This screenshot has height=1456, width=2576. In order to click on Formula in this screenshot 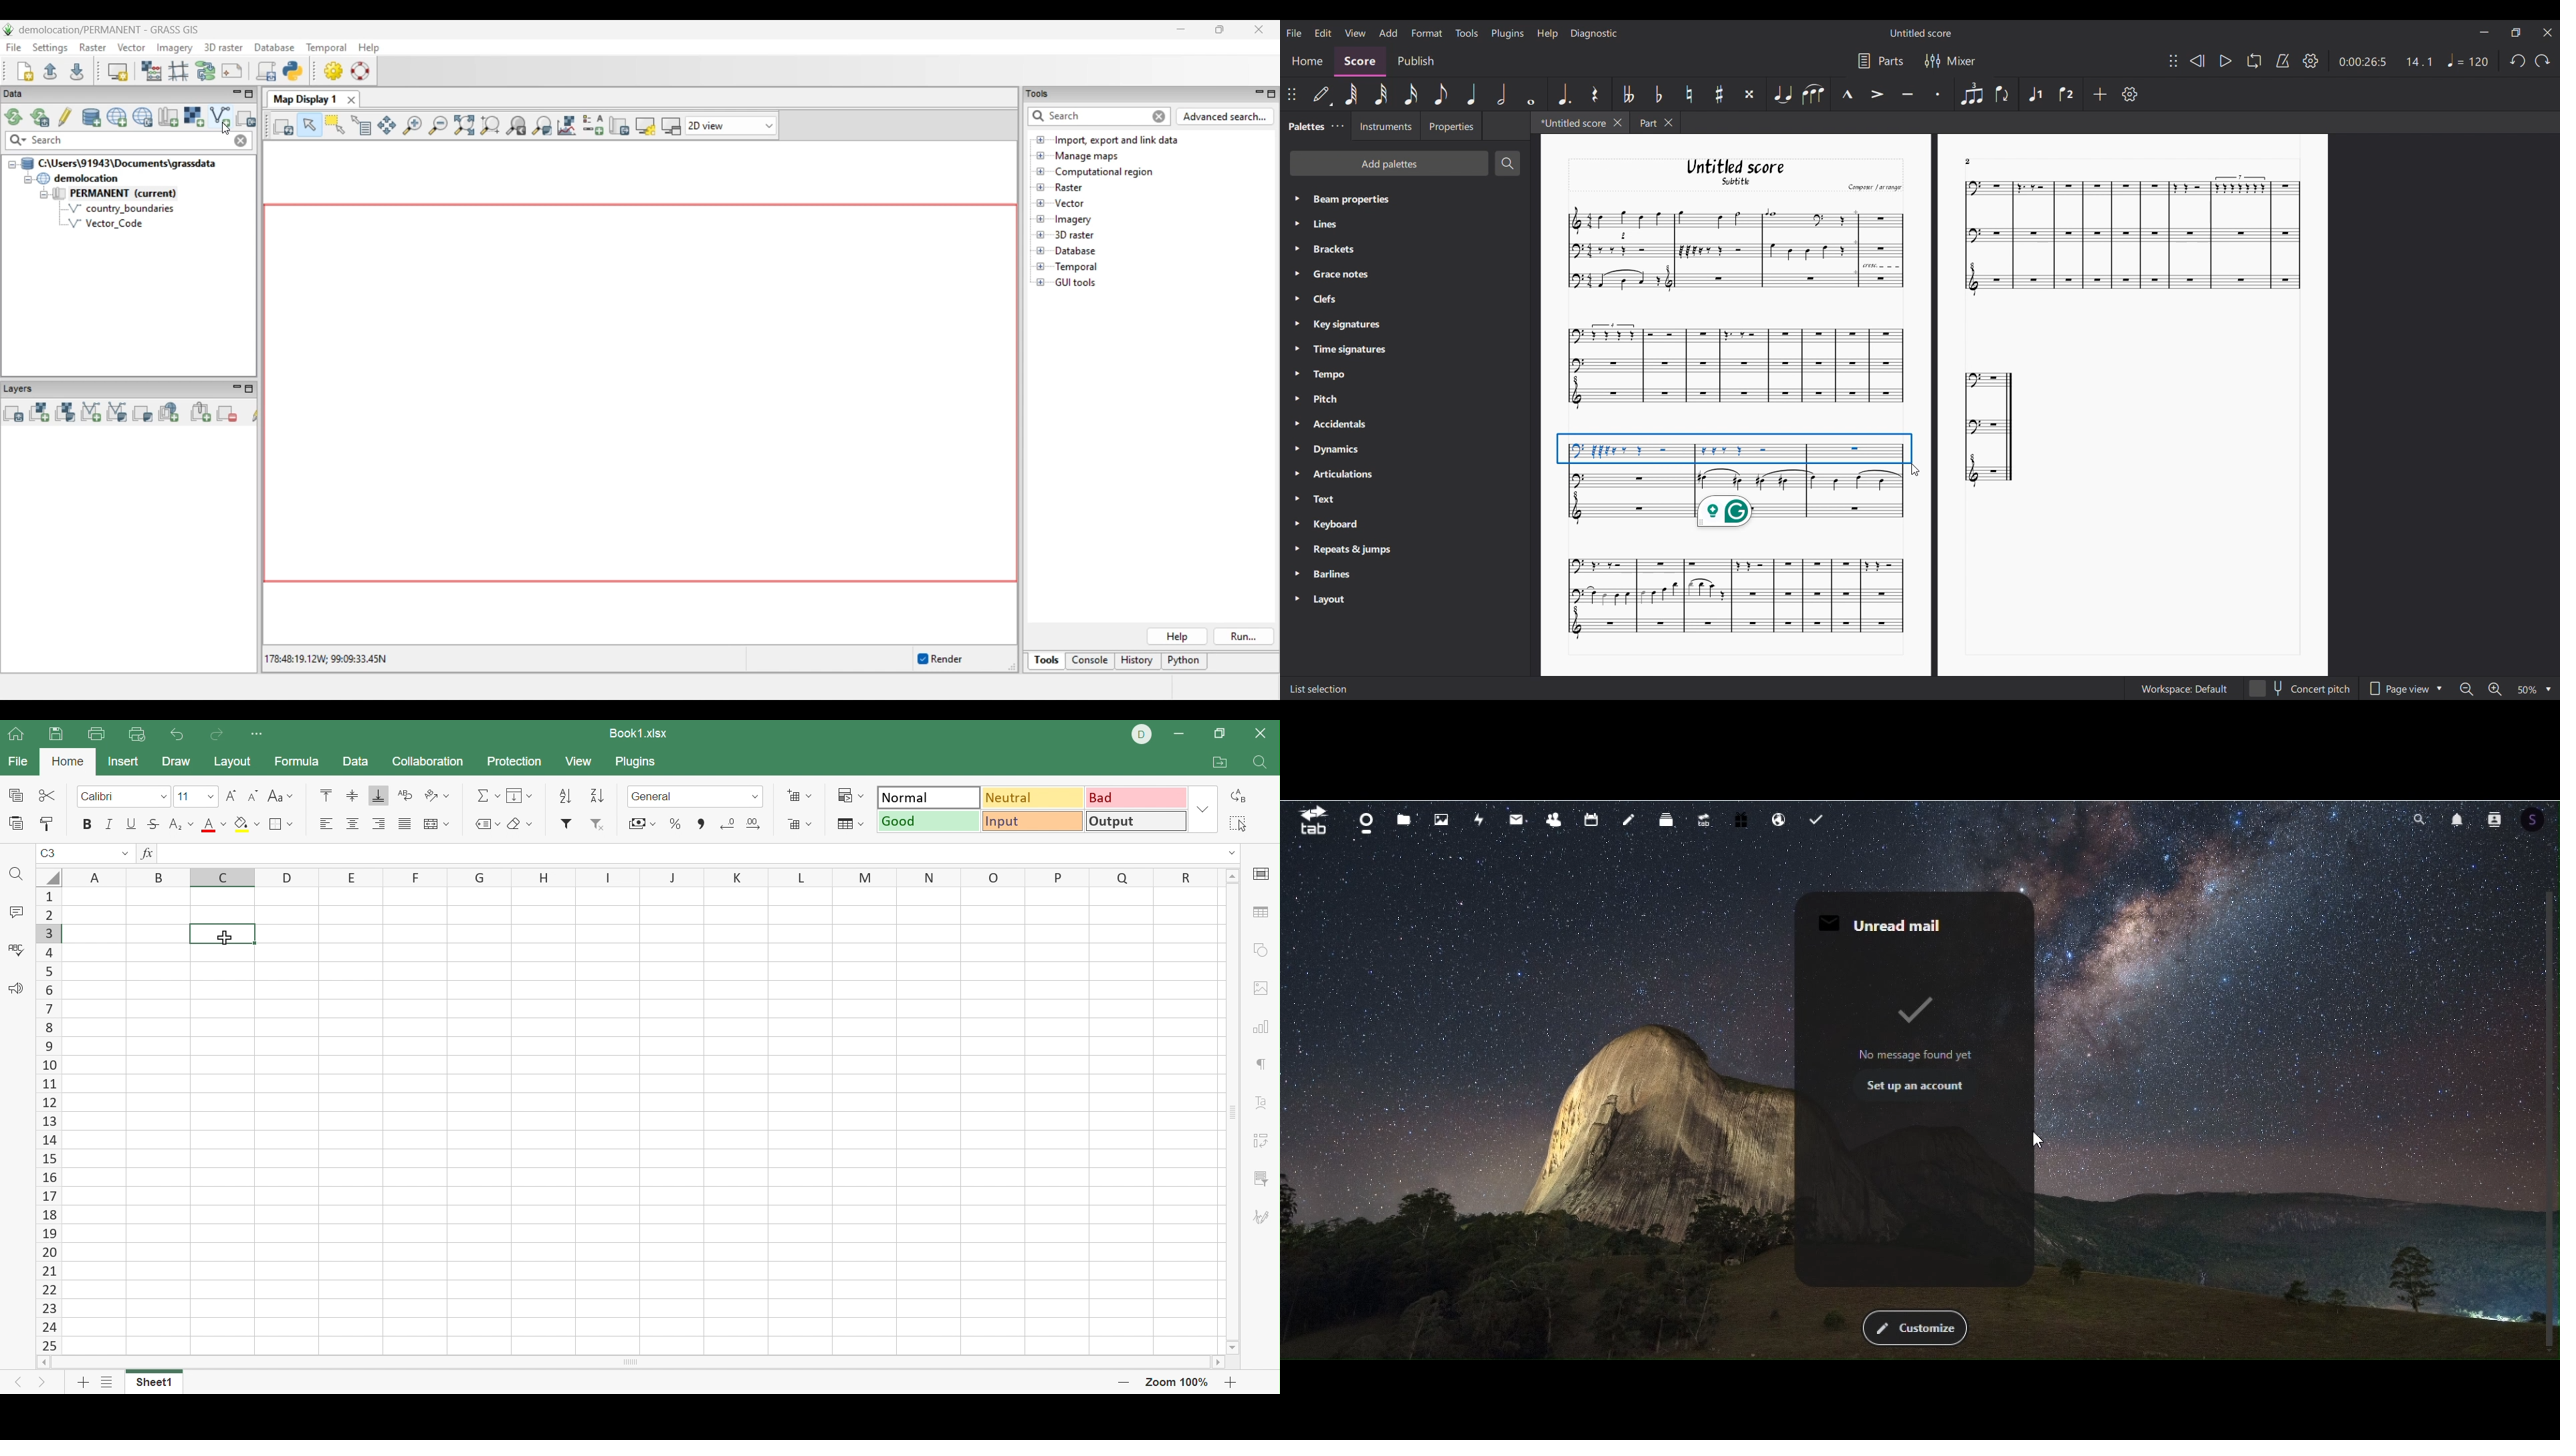, I will do `click(296, 762)`.